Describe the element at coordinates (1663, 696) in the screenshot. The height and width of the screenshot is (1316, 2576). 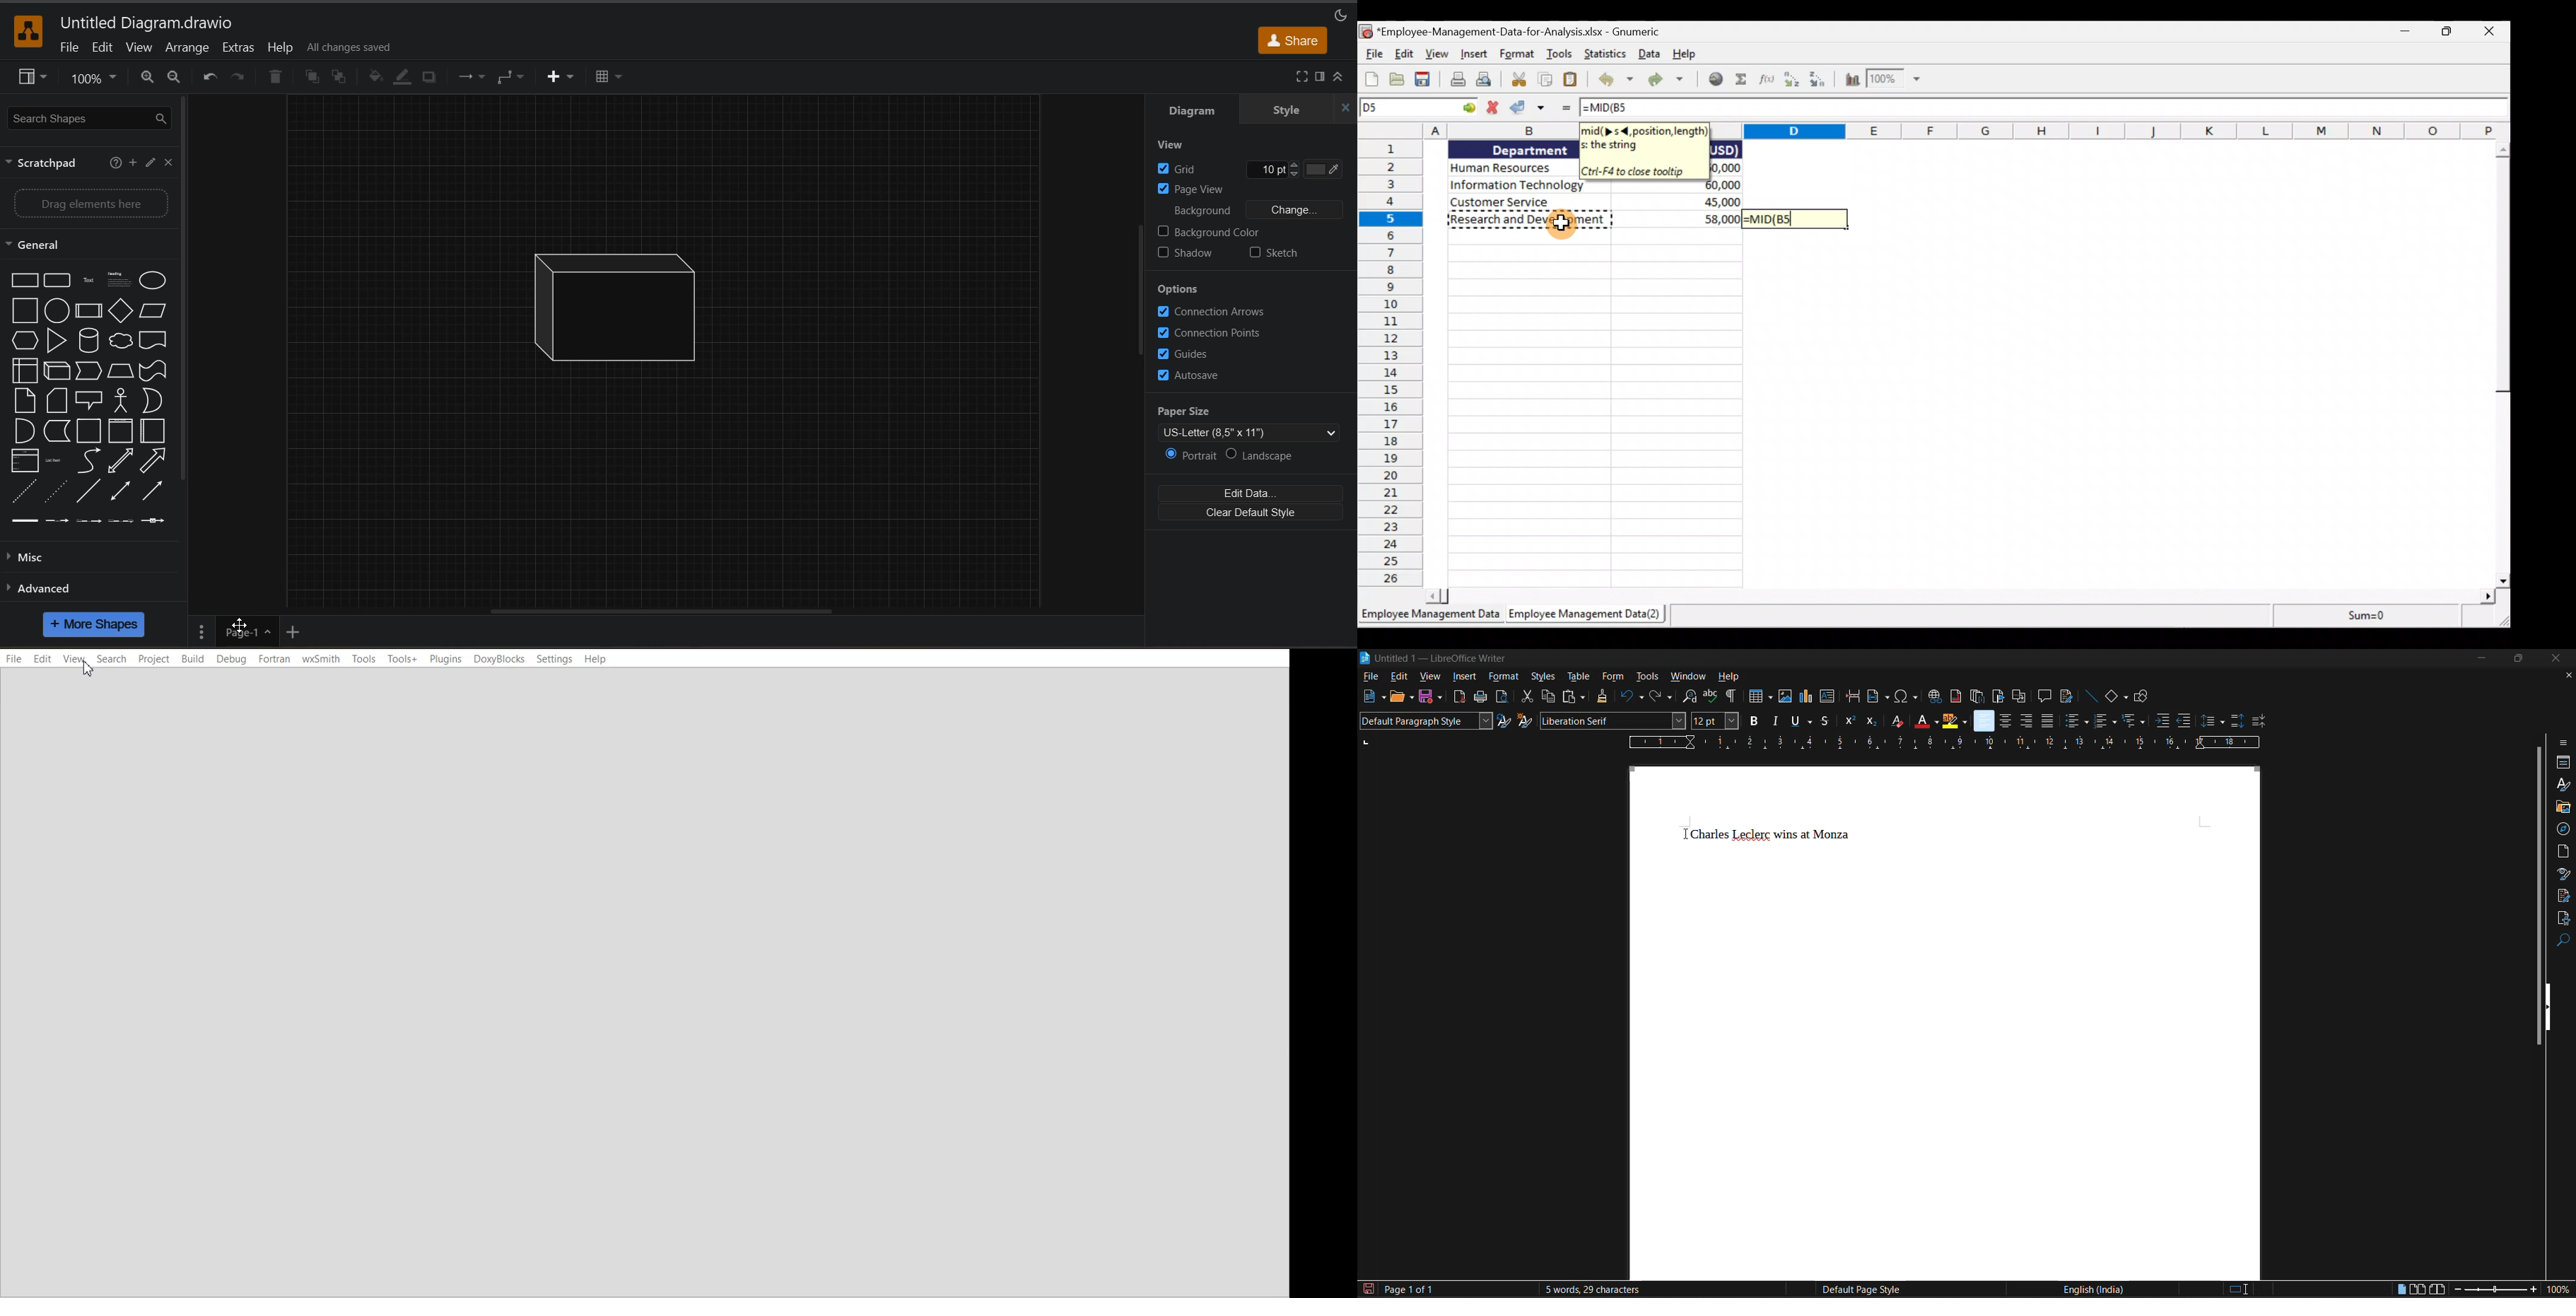
I see `redo` at that location.